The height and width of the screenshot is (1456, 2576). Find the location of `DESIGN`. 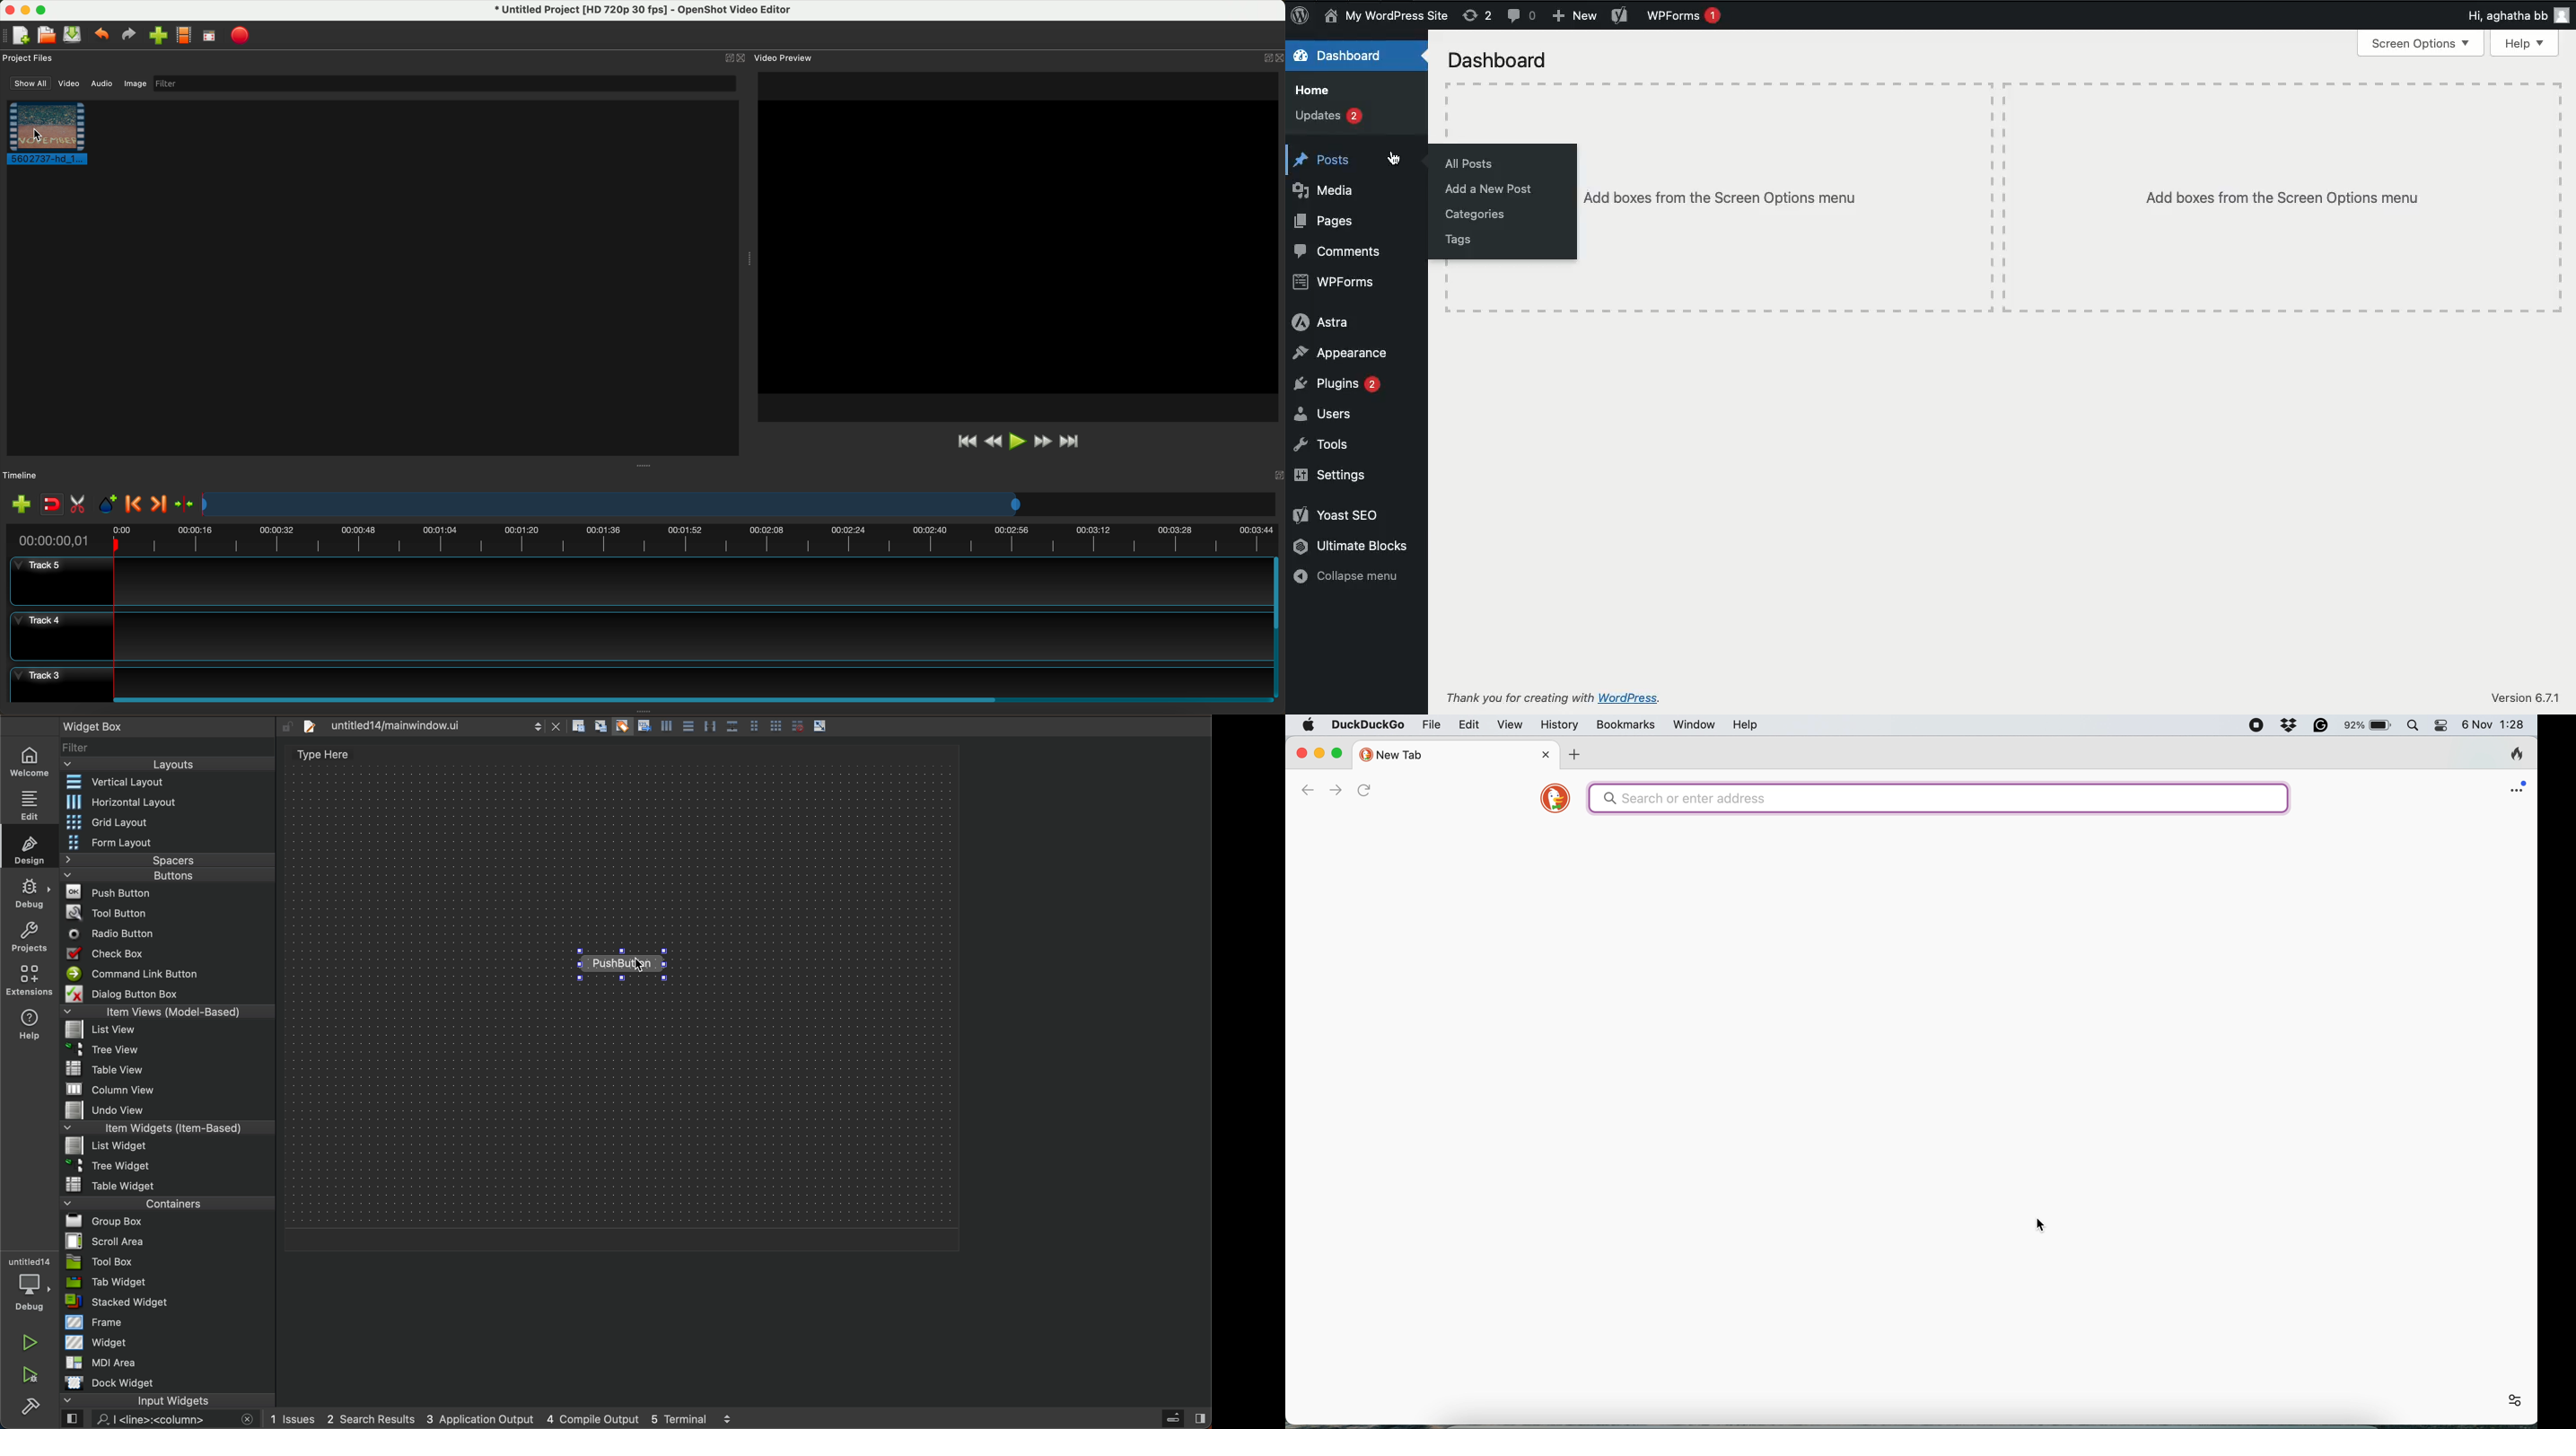

DESIGN is located at coordinates (27, 847).